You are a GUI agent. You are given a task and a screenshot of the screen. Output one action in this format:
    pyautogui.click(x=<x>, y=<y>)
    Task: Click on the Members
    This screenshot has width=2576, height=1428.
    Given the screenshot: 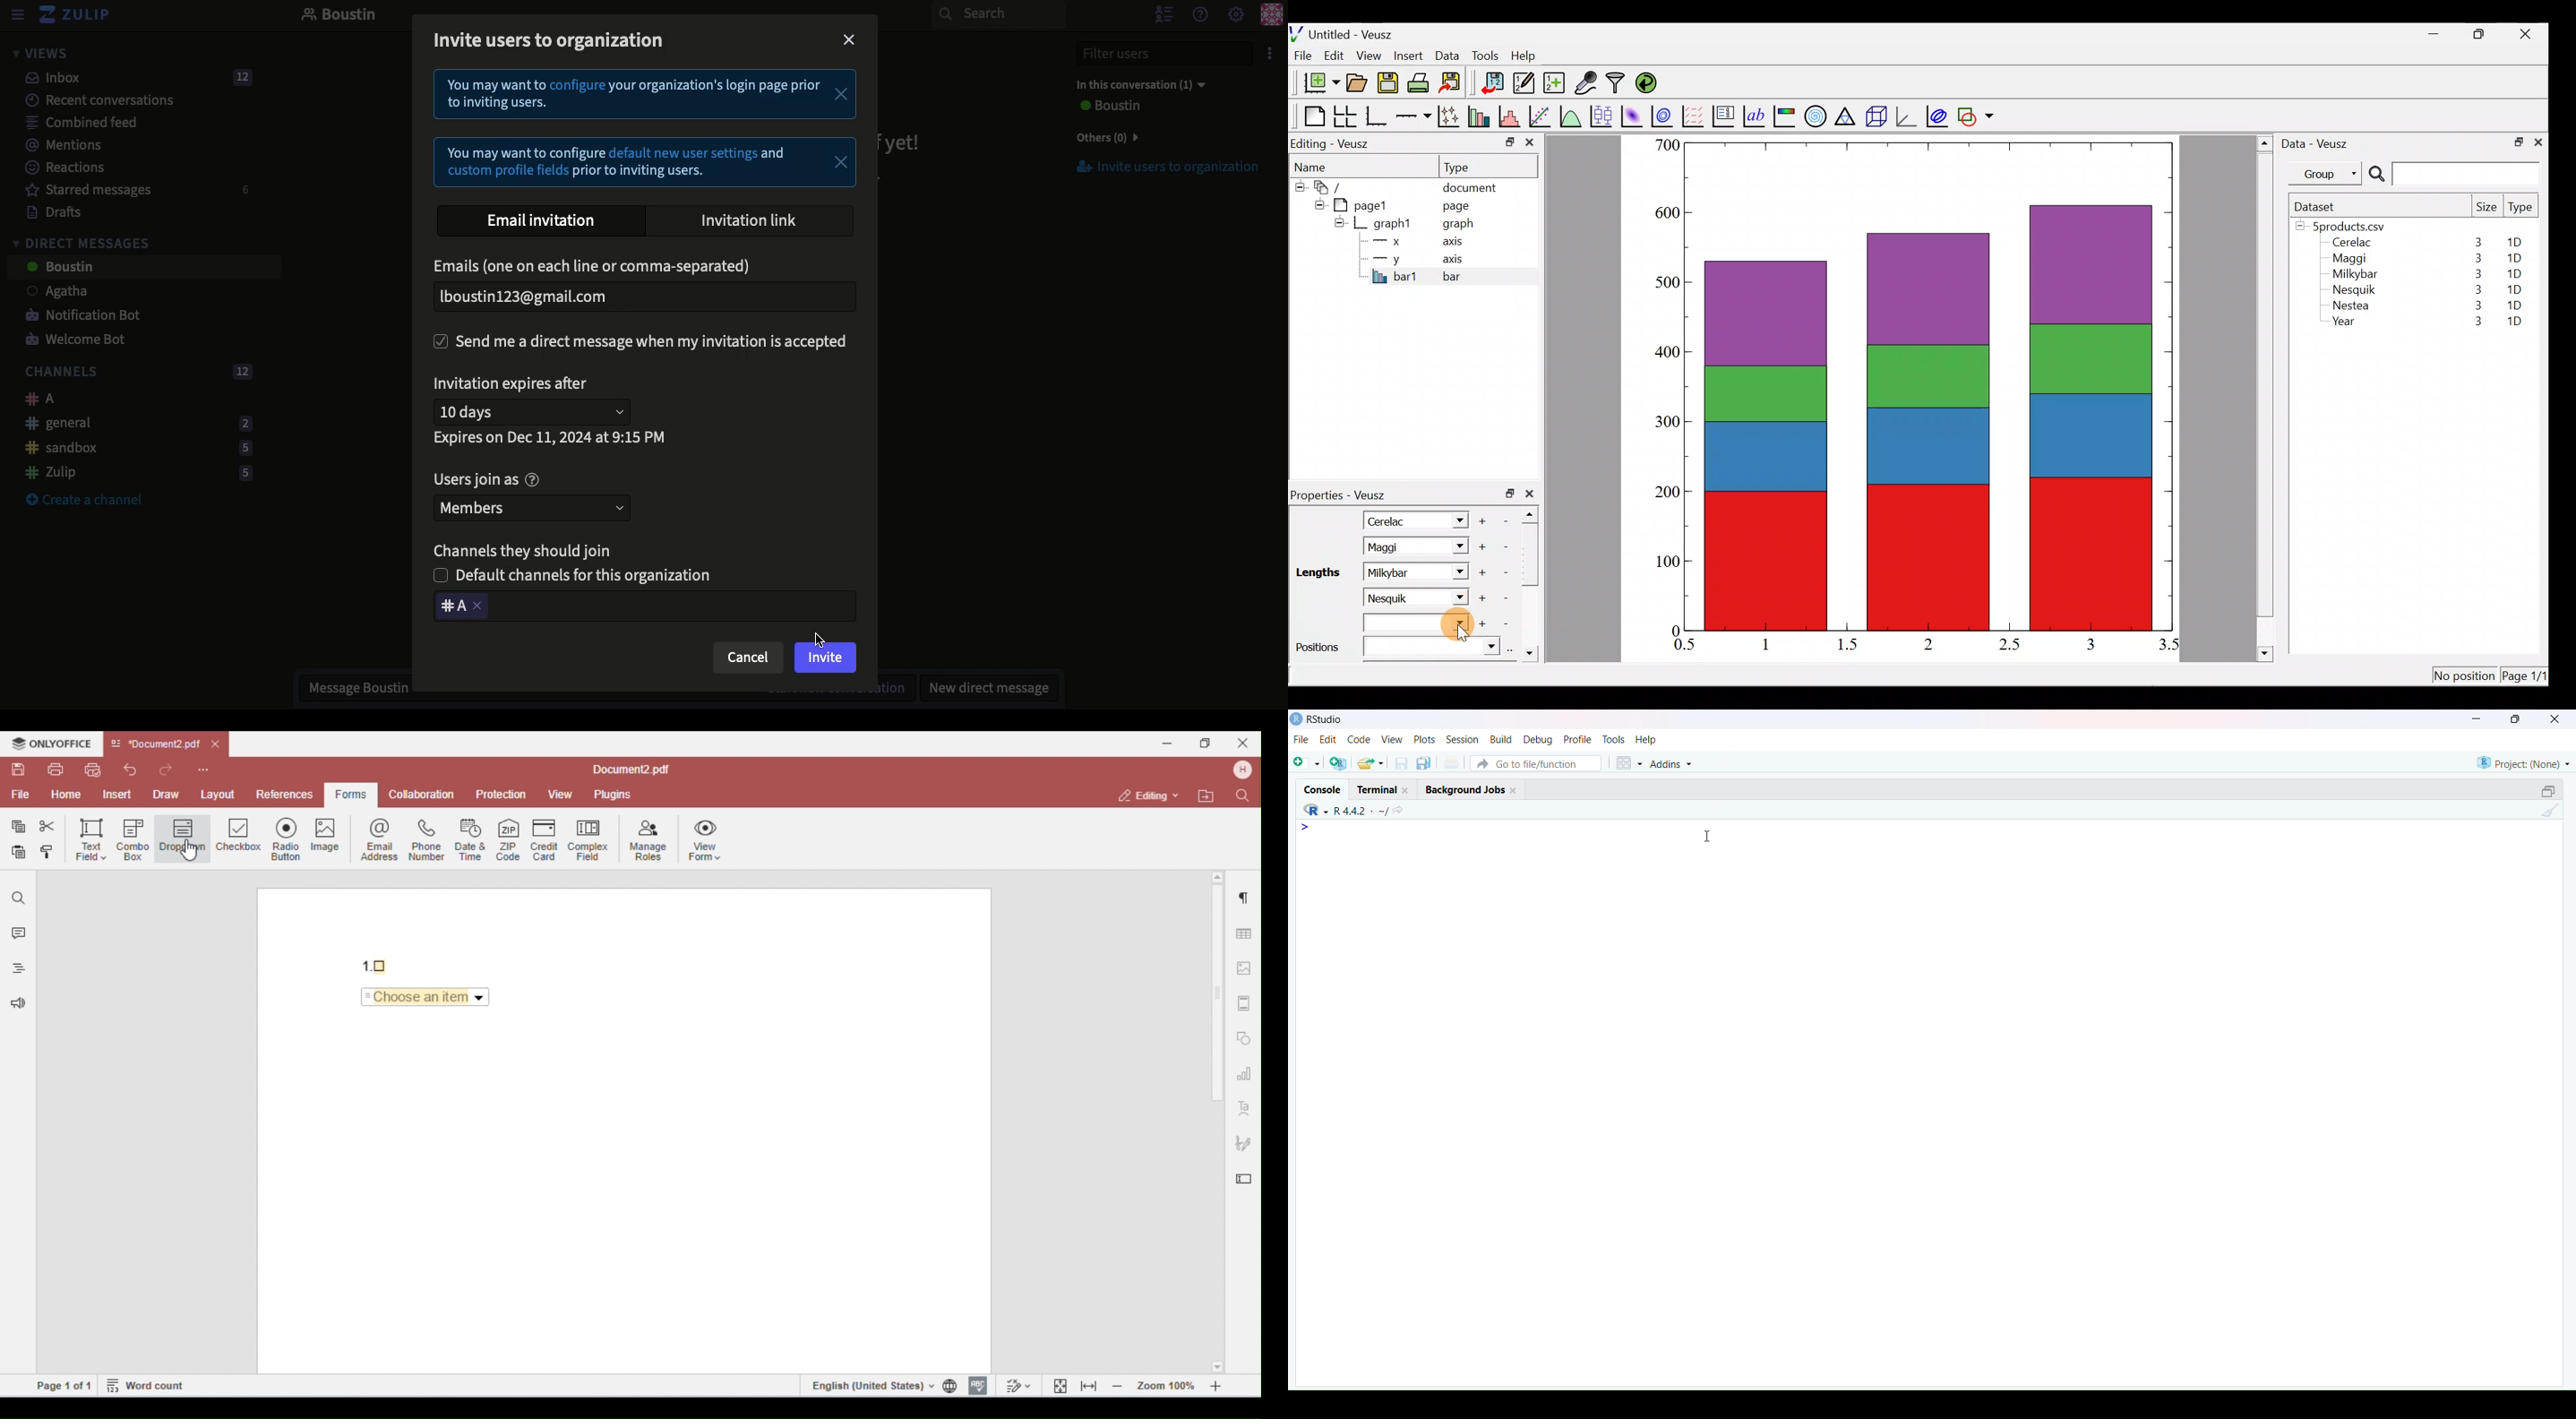 What is the action you would take?
    pyautogui.click(x=536, y=507)
    